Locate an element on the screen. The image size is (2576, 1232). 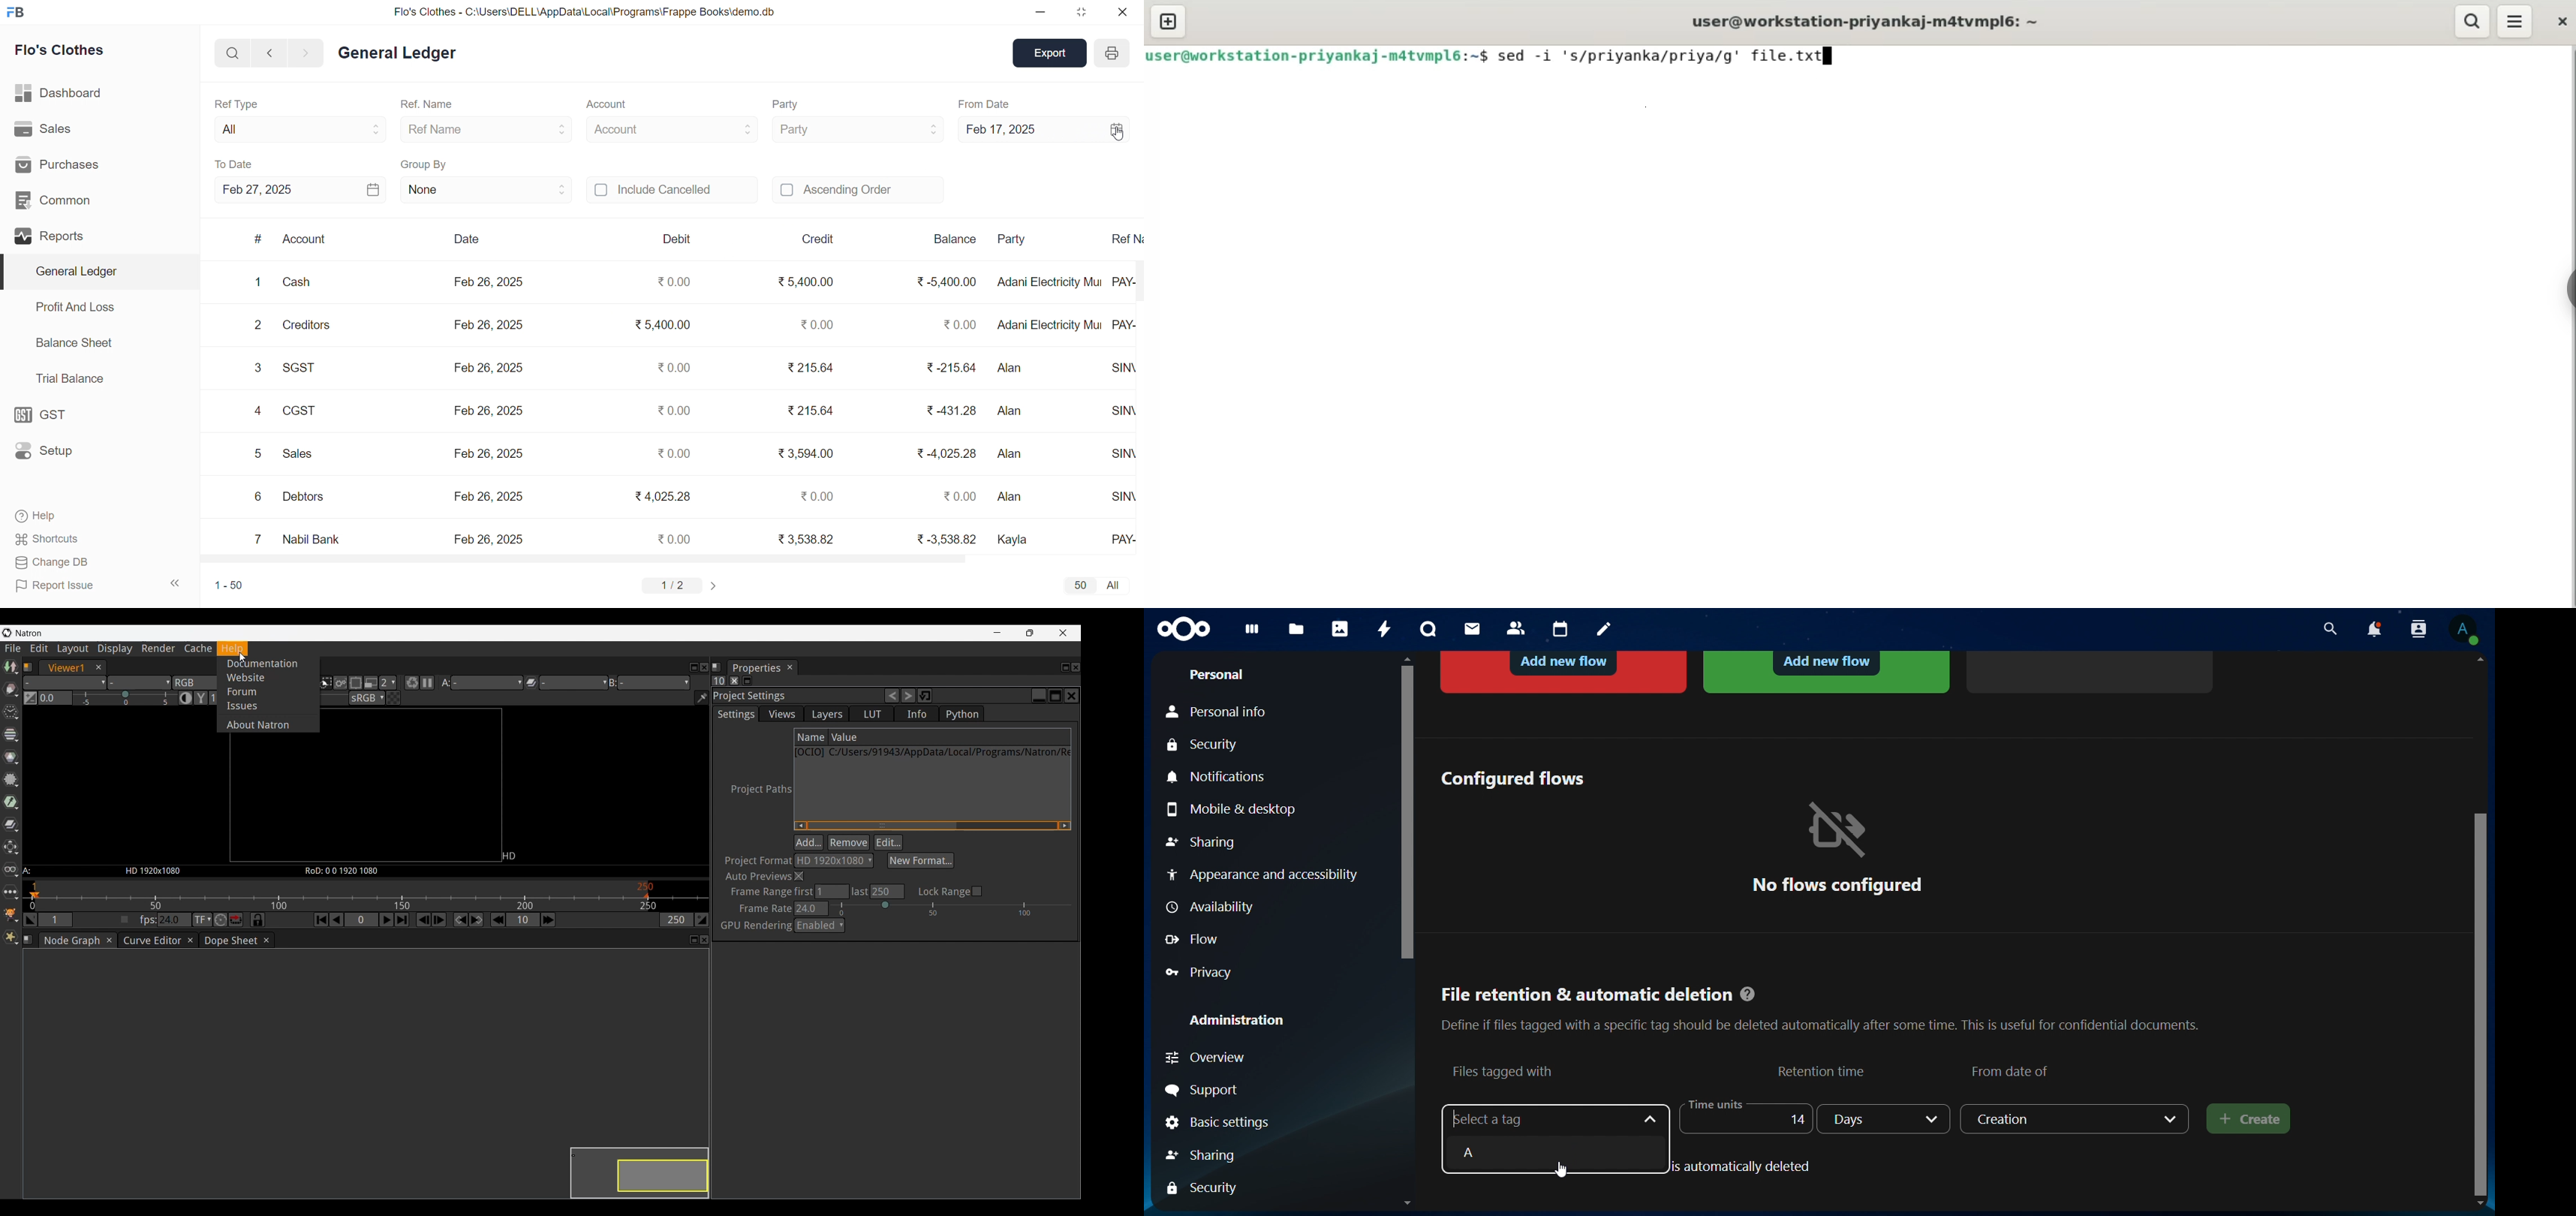
₹4,025.28 is located at coordinates (662, 496).